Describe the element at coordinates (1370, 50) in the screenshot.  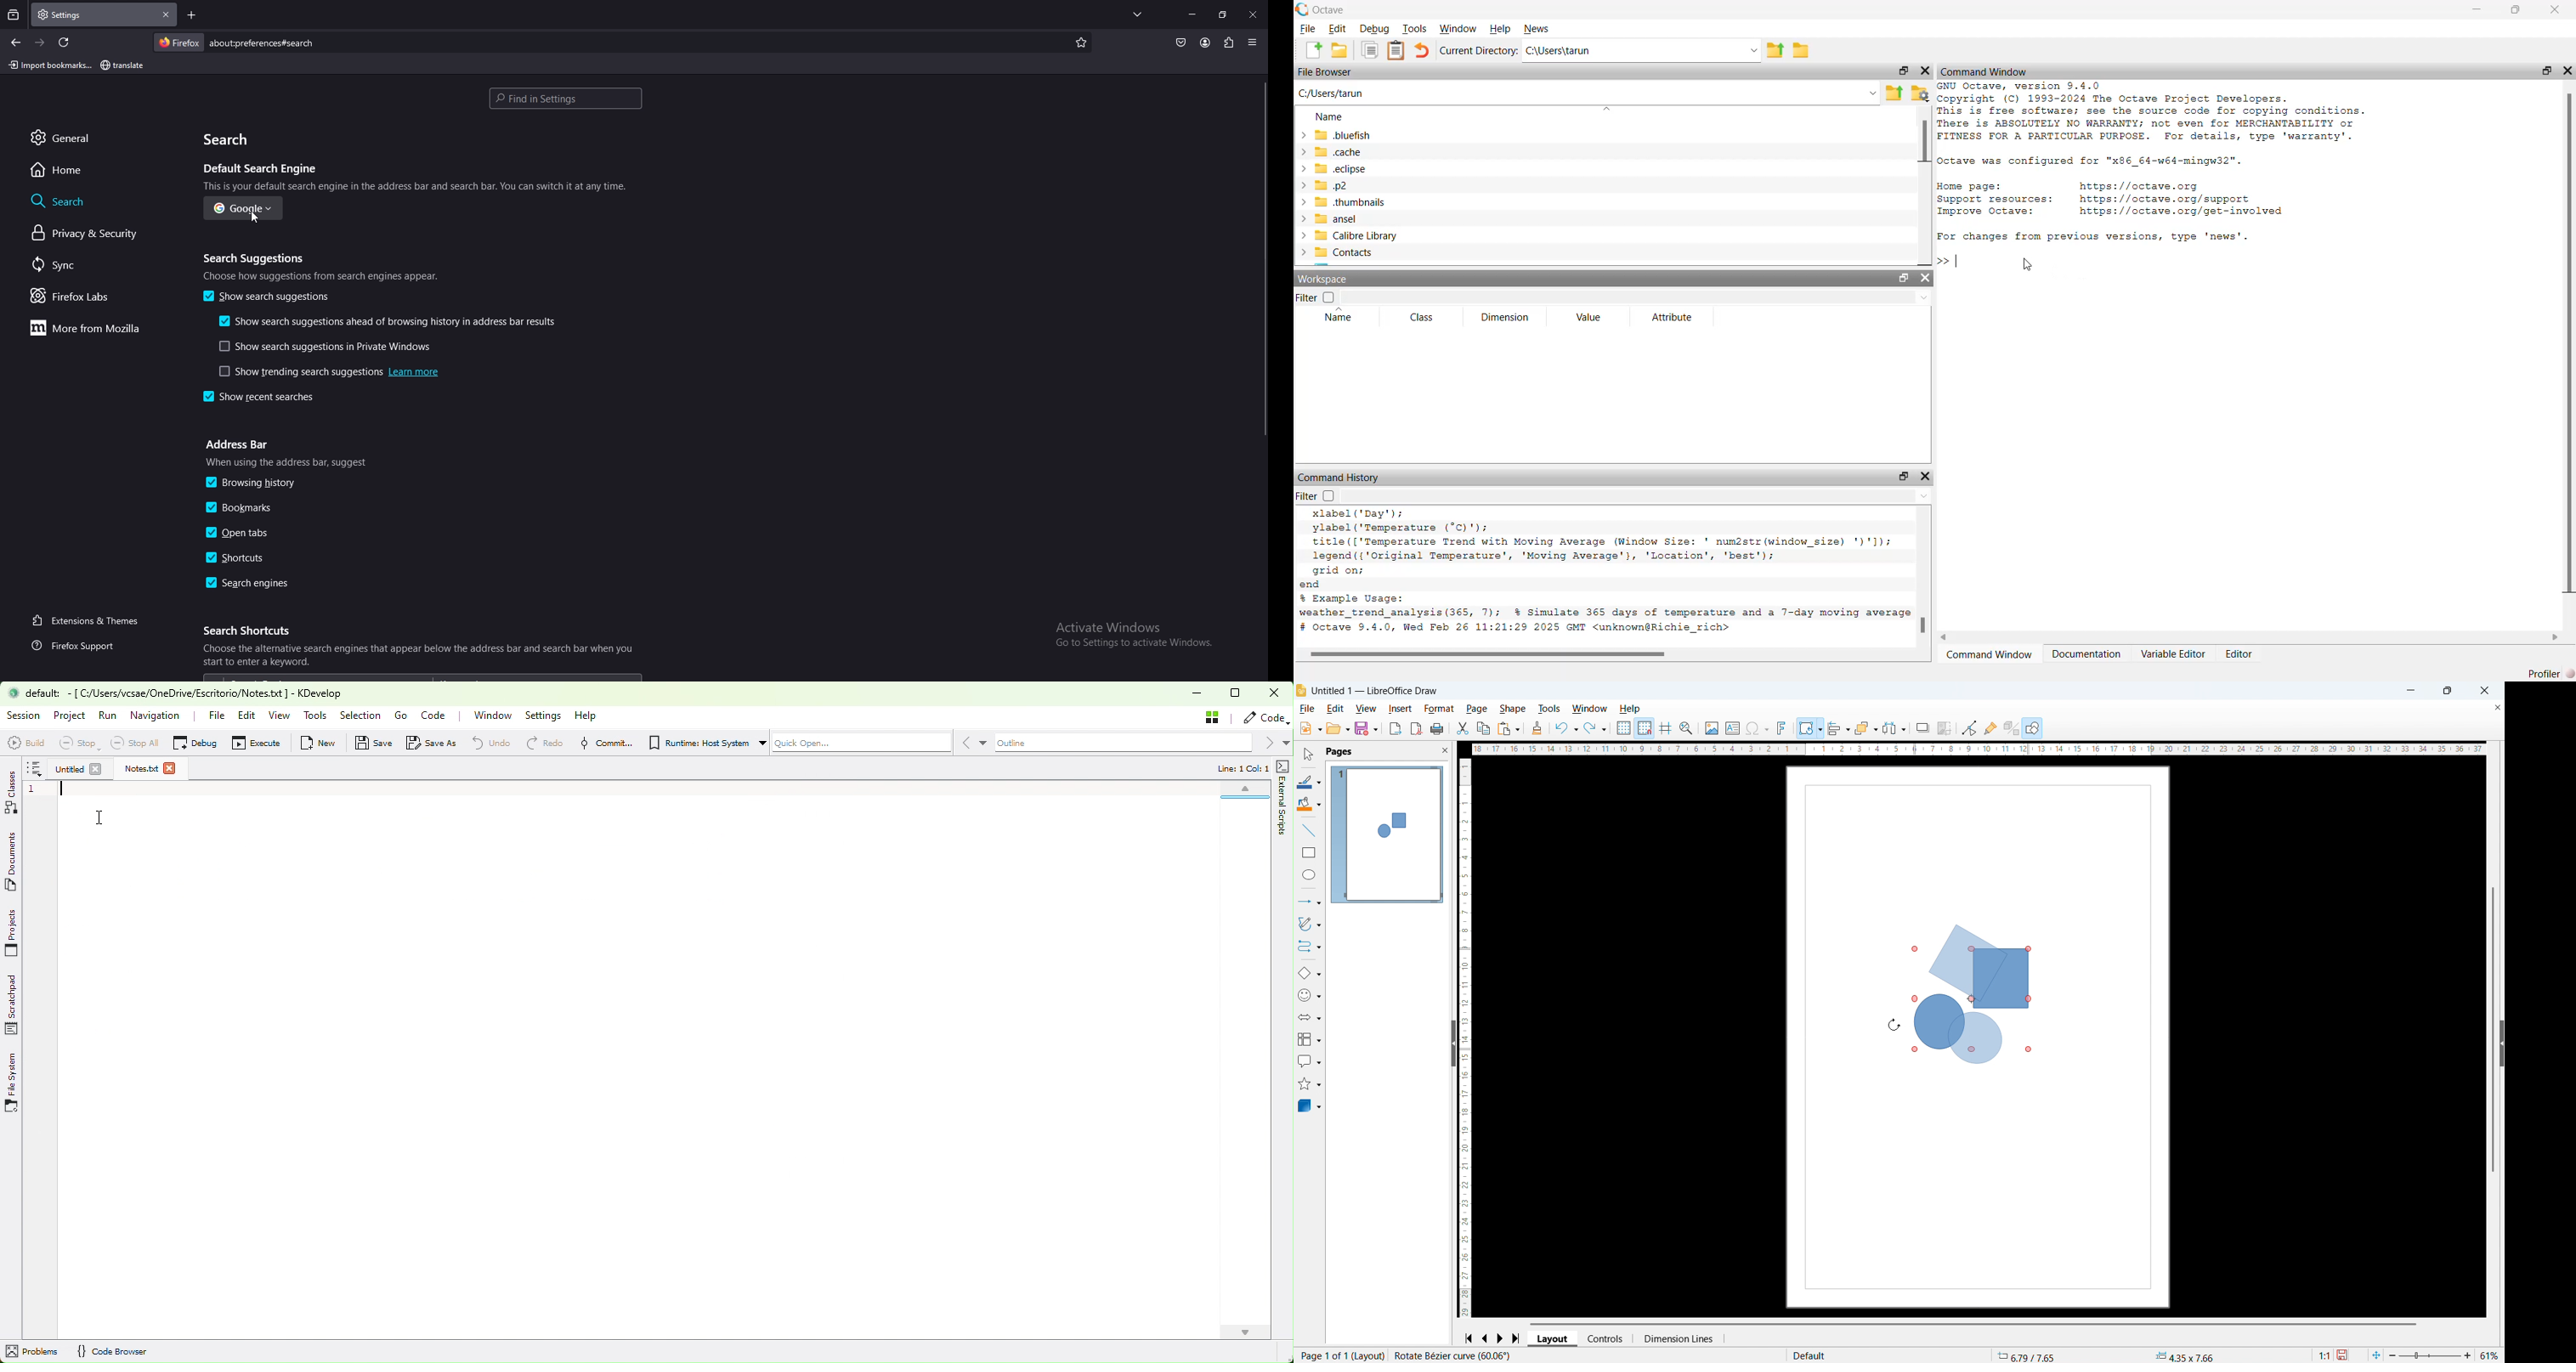
I see `copy` at that location.